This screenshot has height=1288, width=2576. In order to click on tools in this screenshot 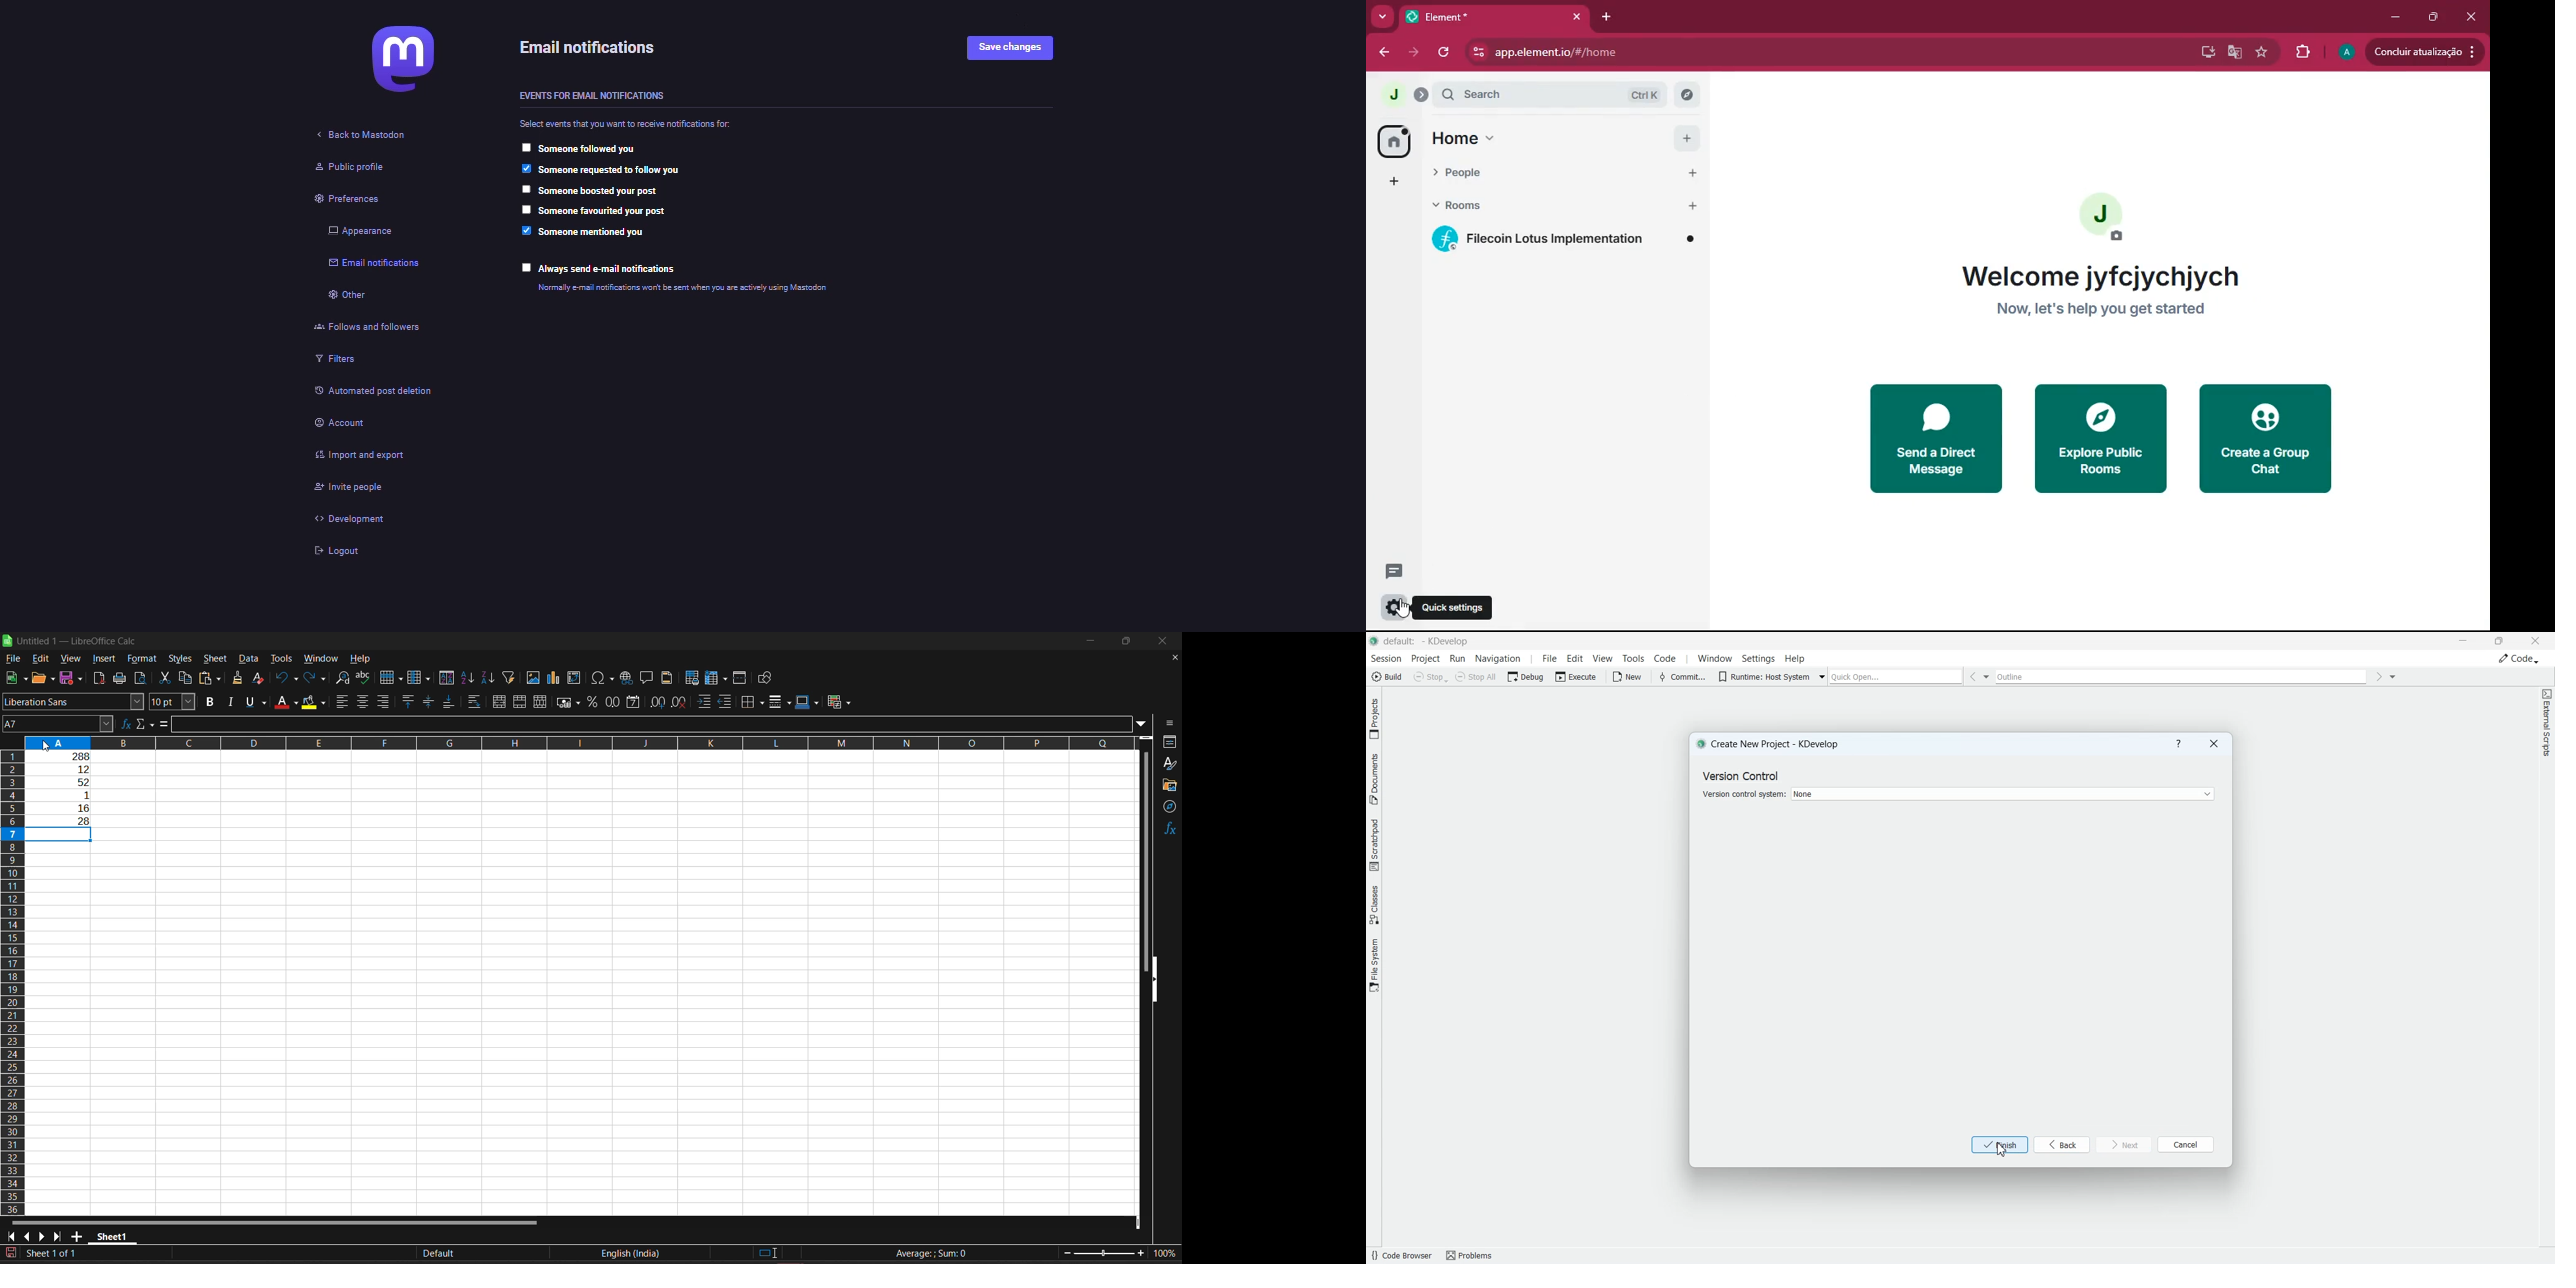, I will do `click(283, 658)`.